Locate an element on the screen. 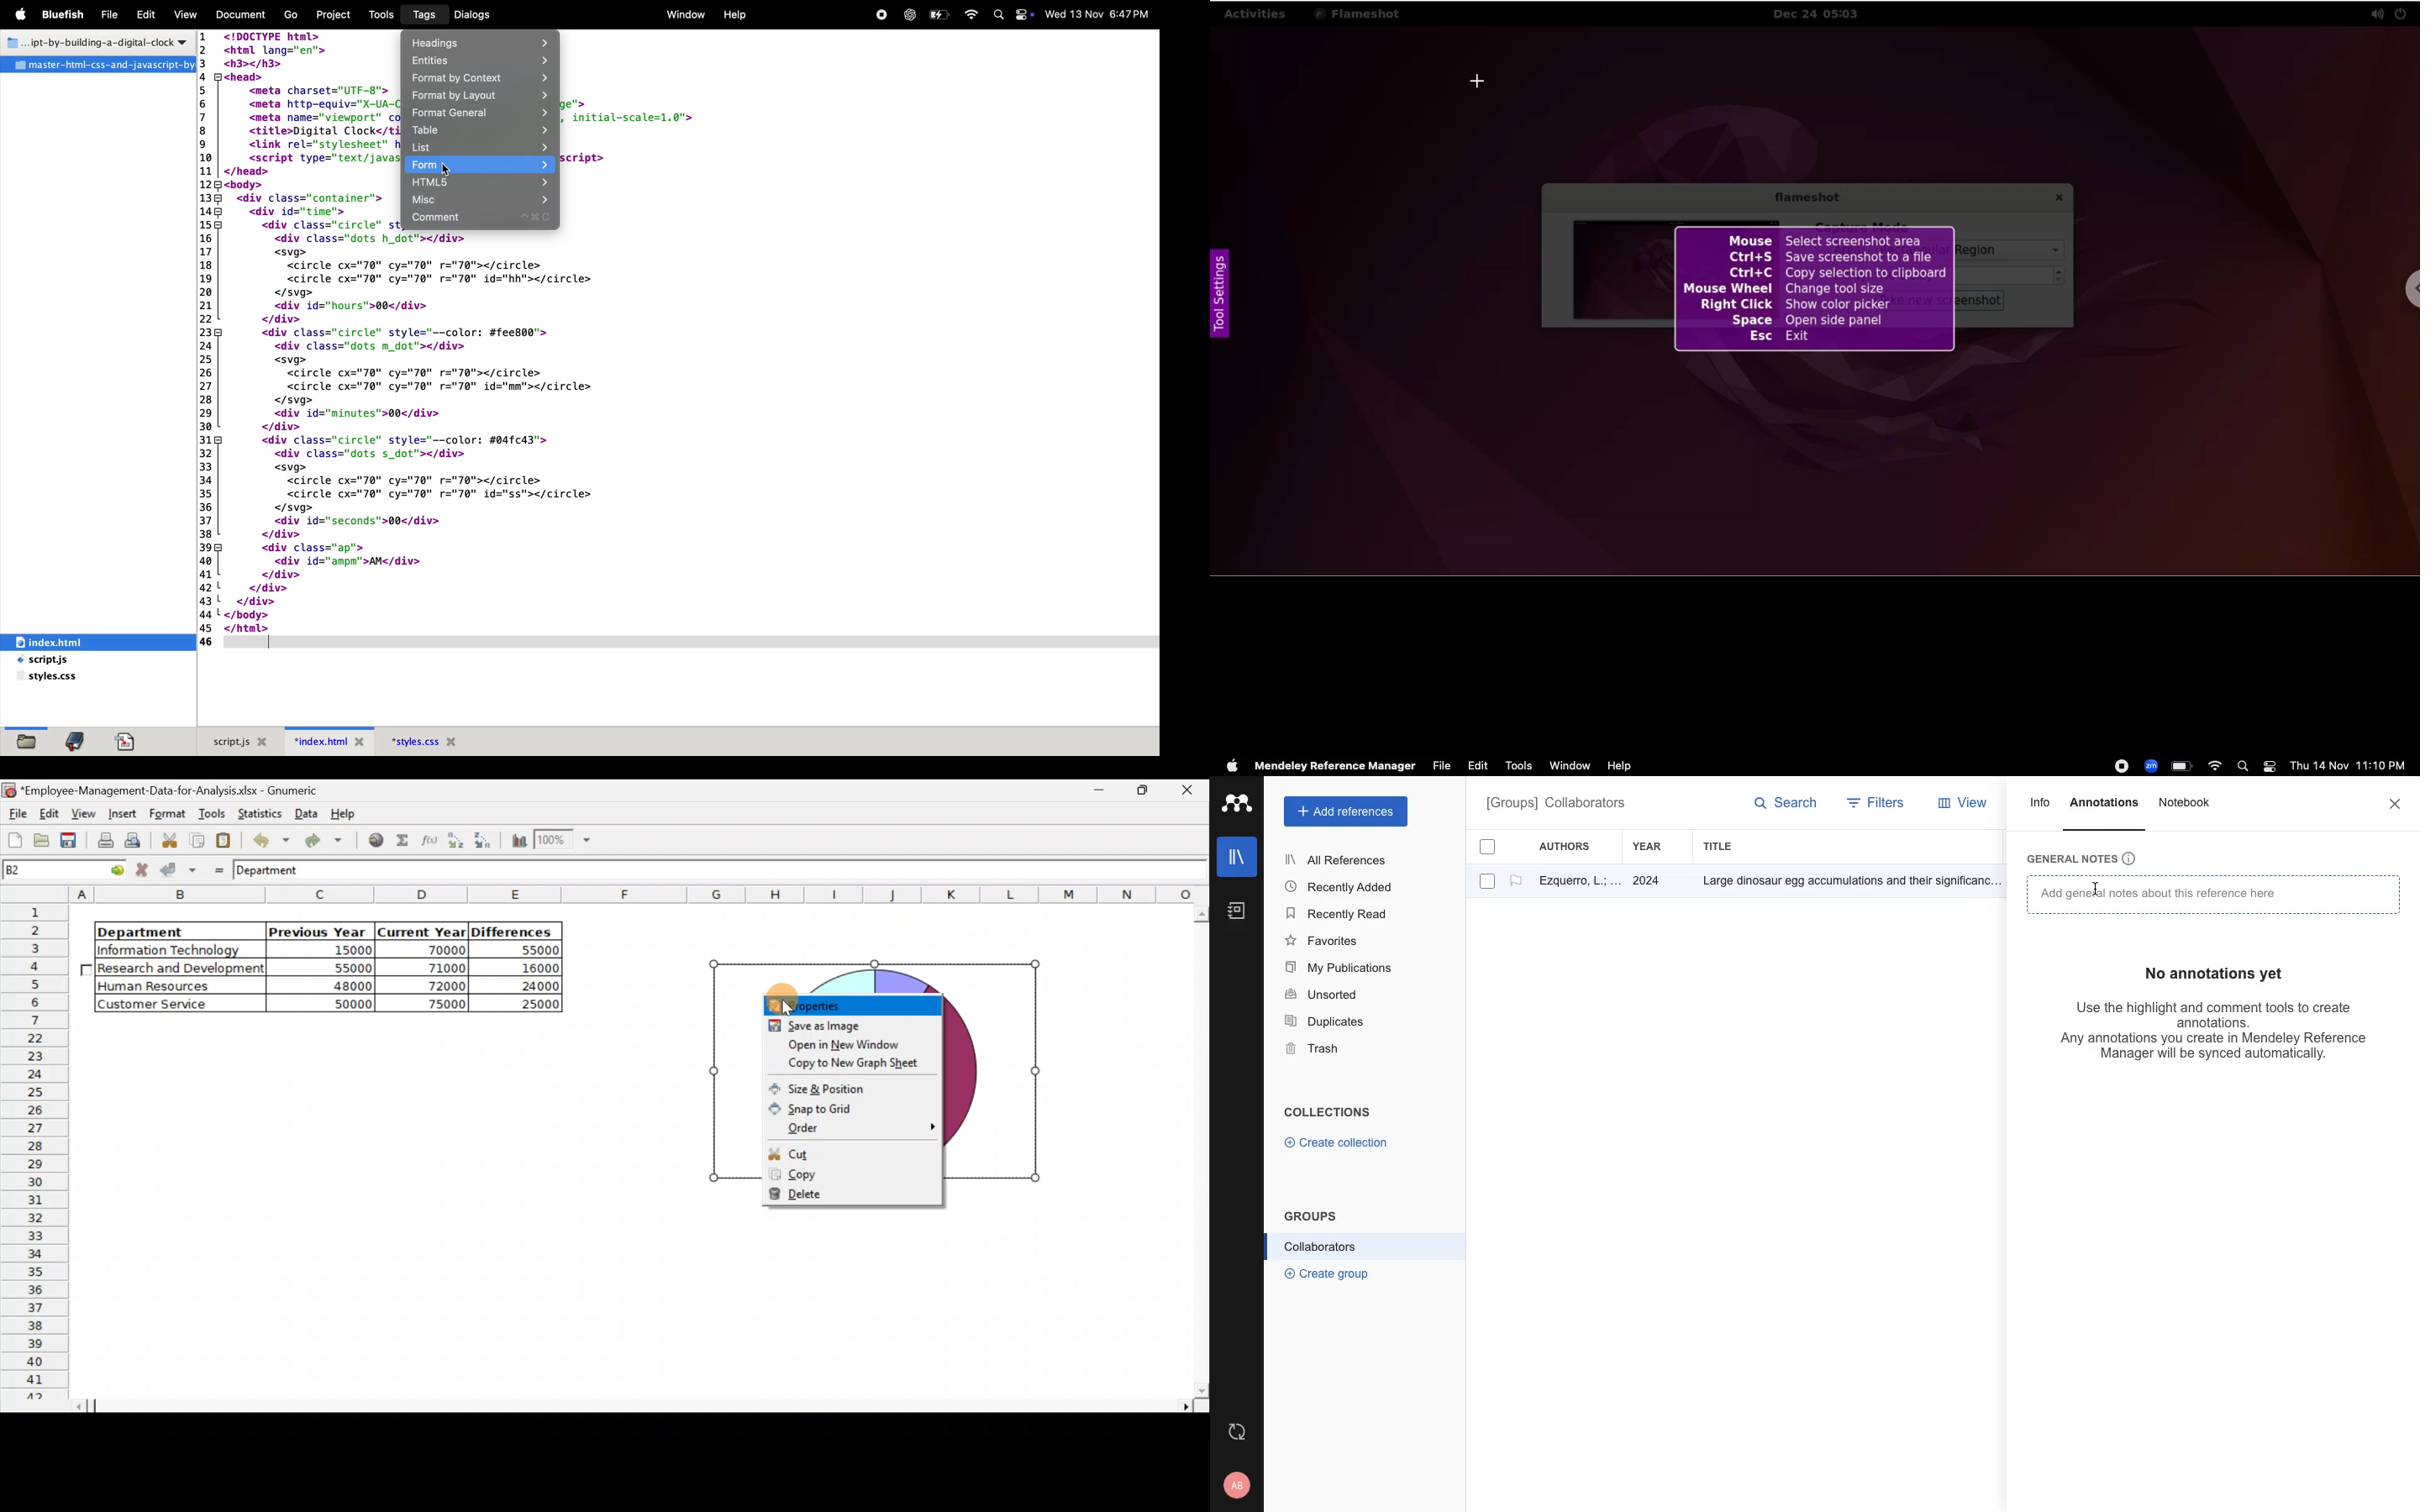  Insert hyperlink is located at coordinates (377, 840).